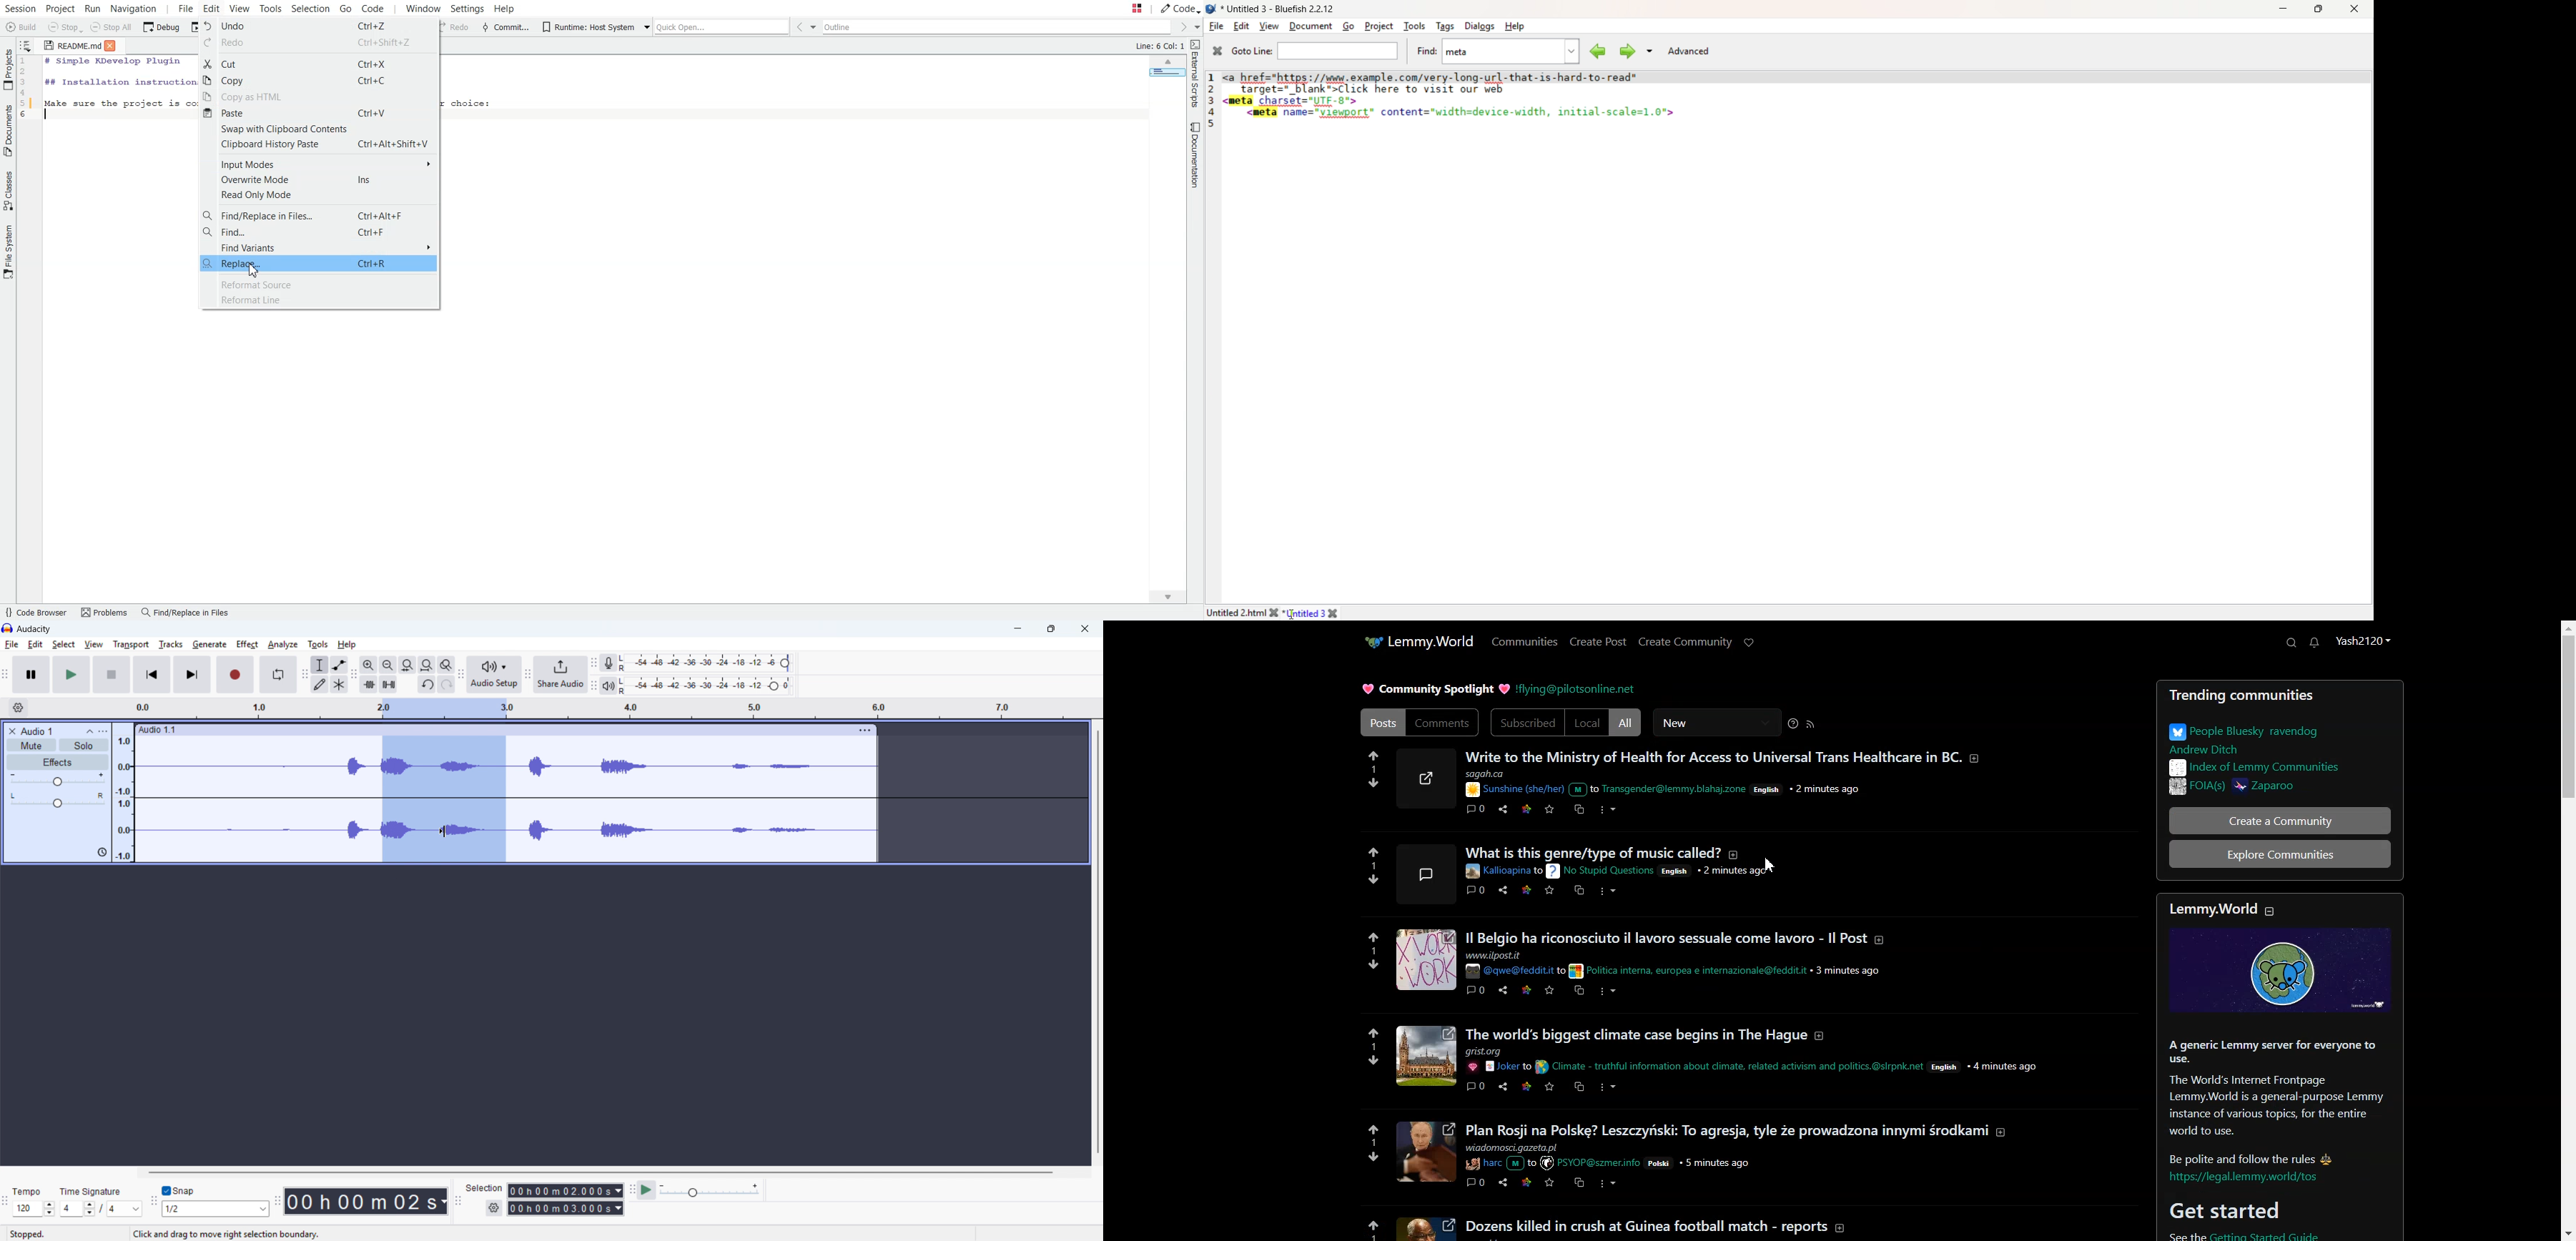  Describe the element at coordinates (367, 1201) in the screenshot. I see `00 h 00 m 02 s` at that location.